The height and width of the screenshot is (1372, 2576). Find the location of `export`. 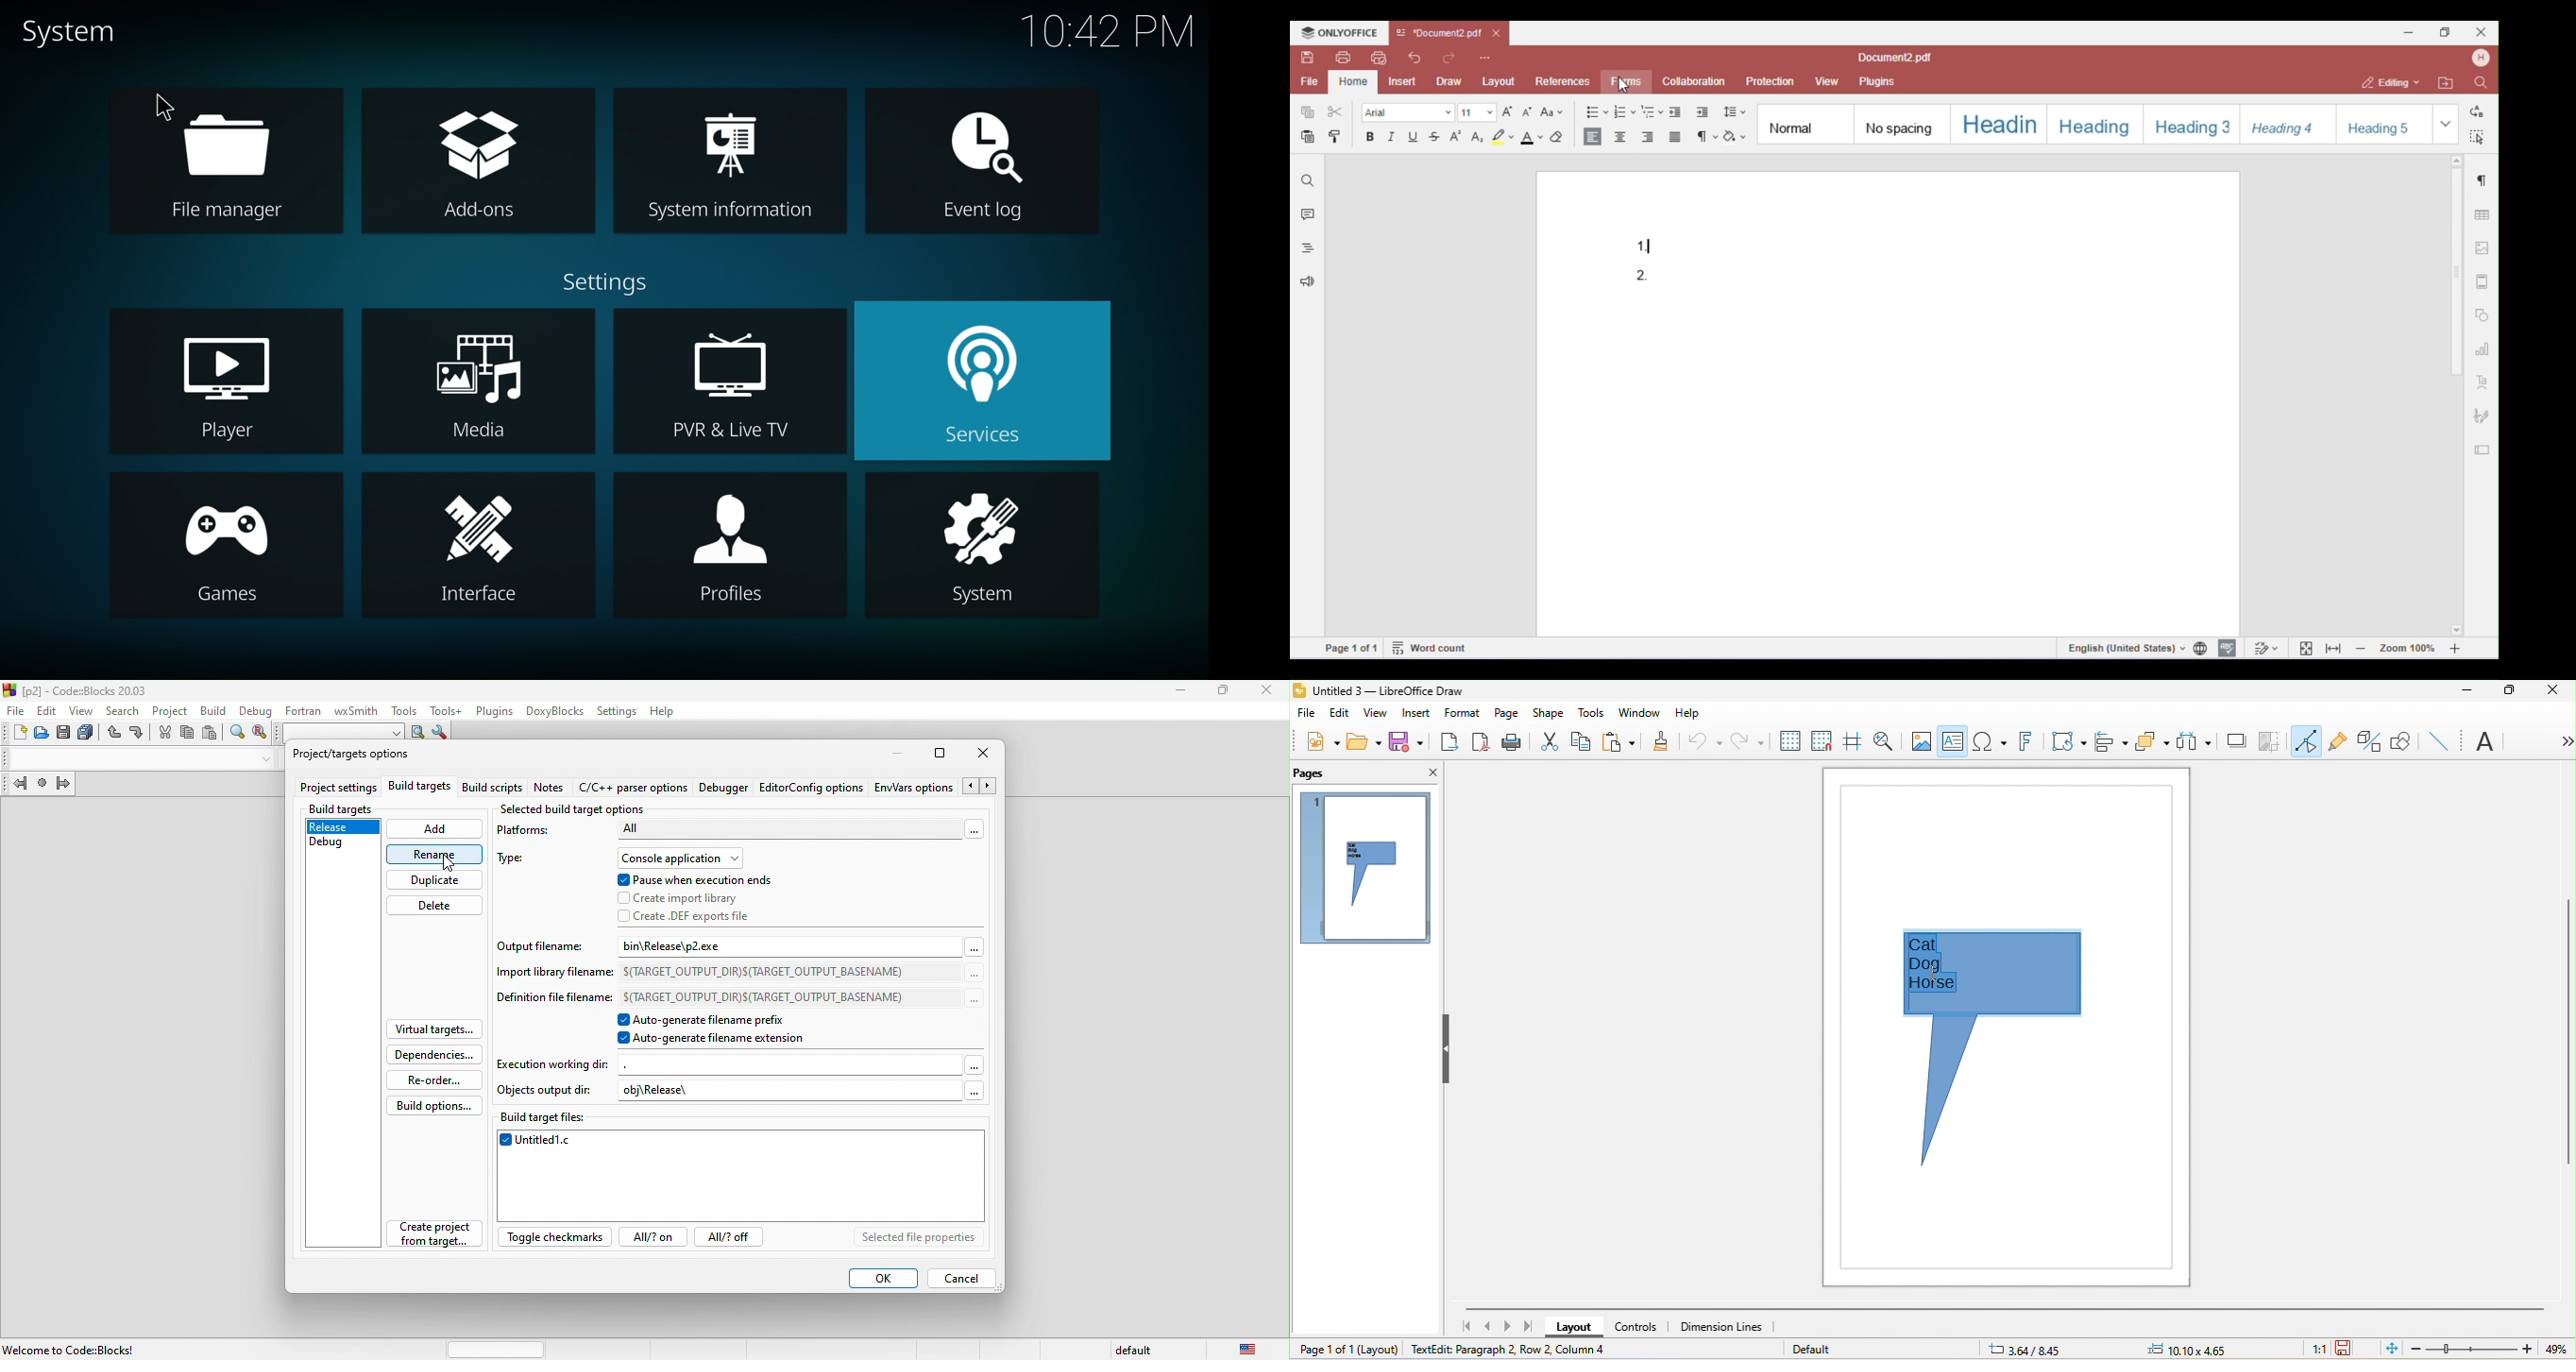

export is located at coordinates (1450, 742).